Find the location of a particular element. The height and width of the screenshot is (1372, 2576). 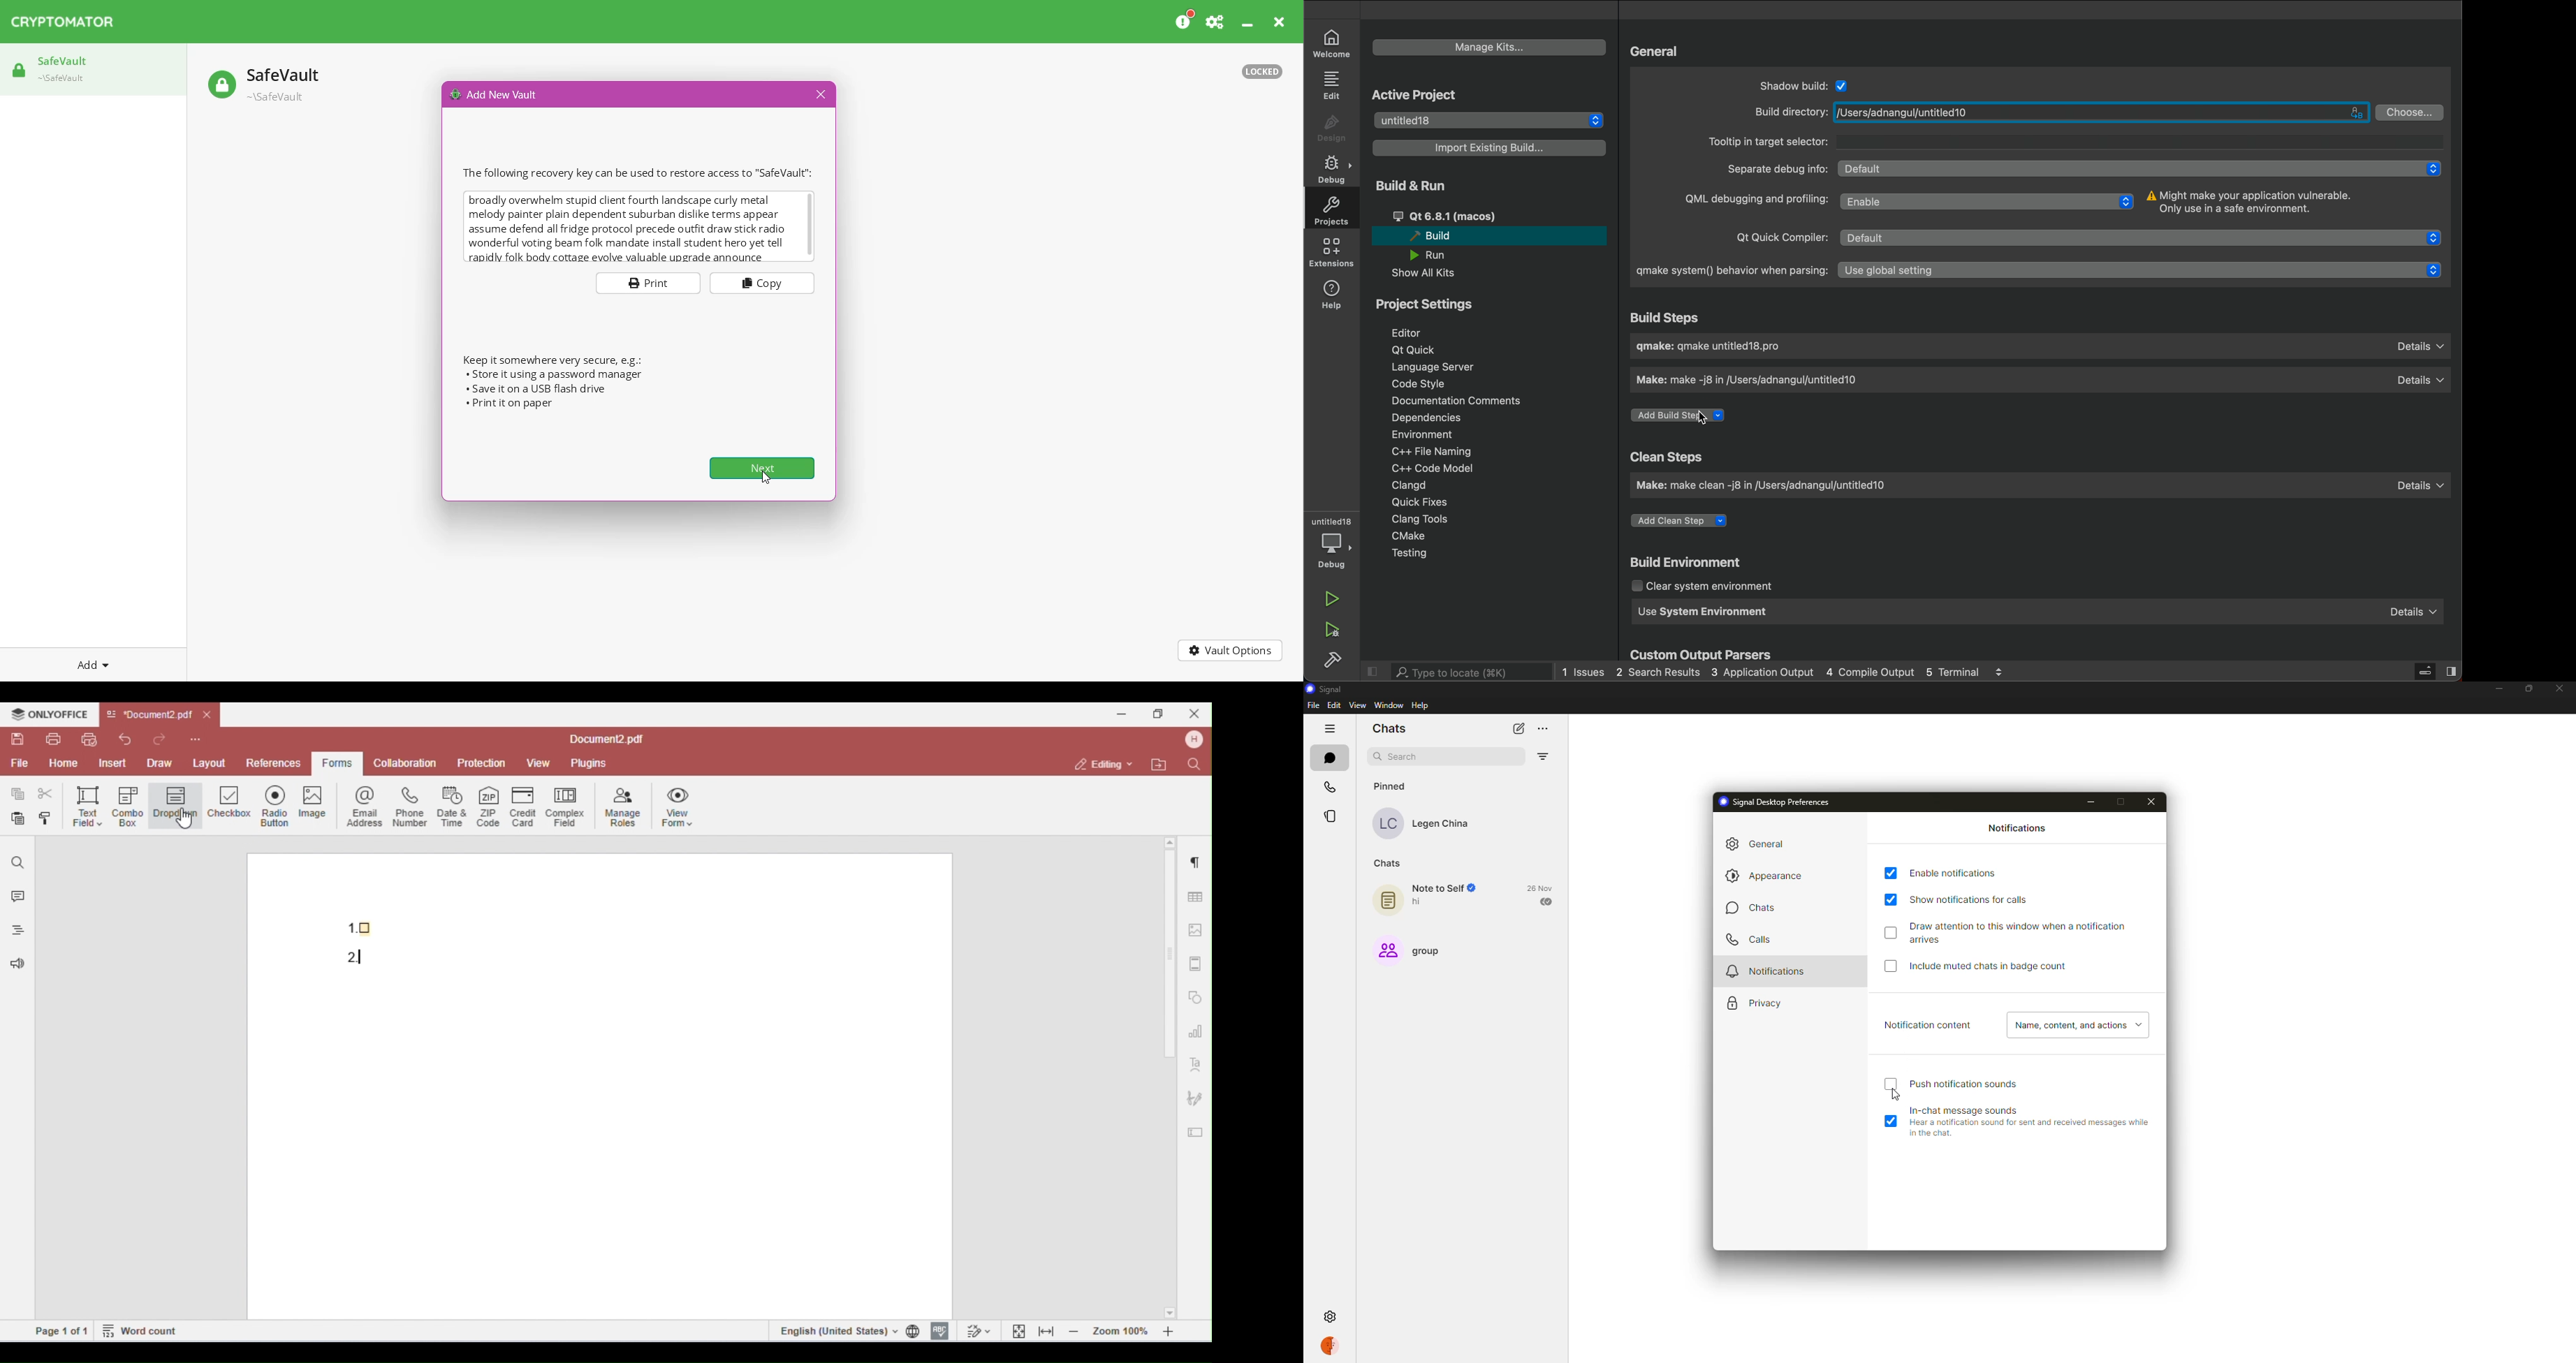

2 Search Results is located at coordinates (1658, 671).